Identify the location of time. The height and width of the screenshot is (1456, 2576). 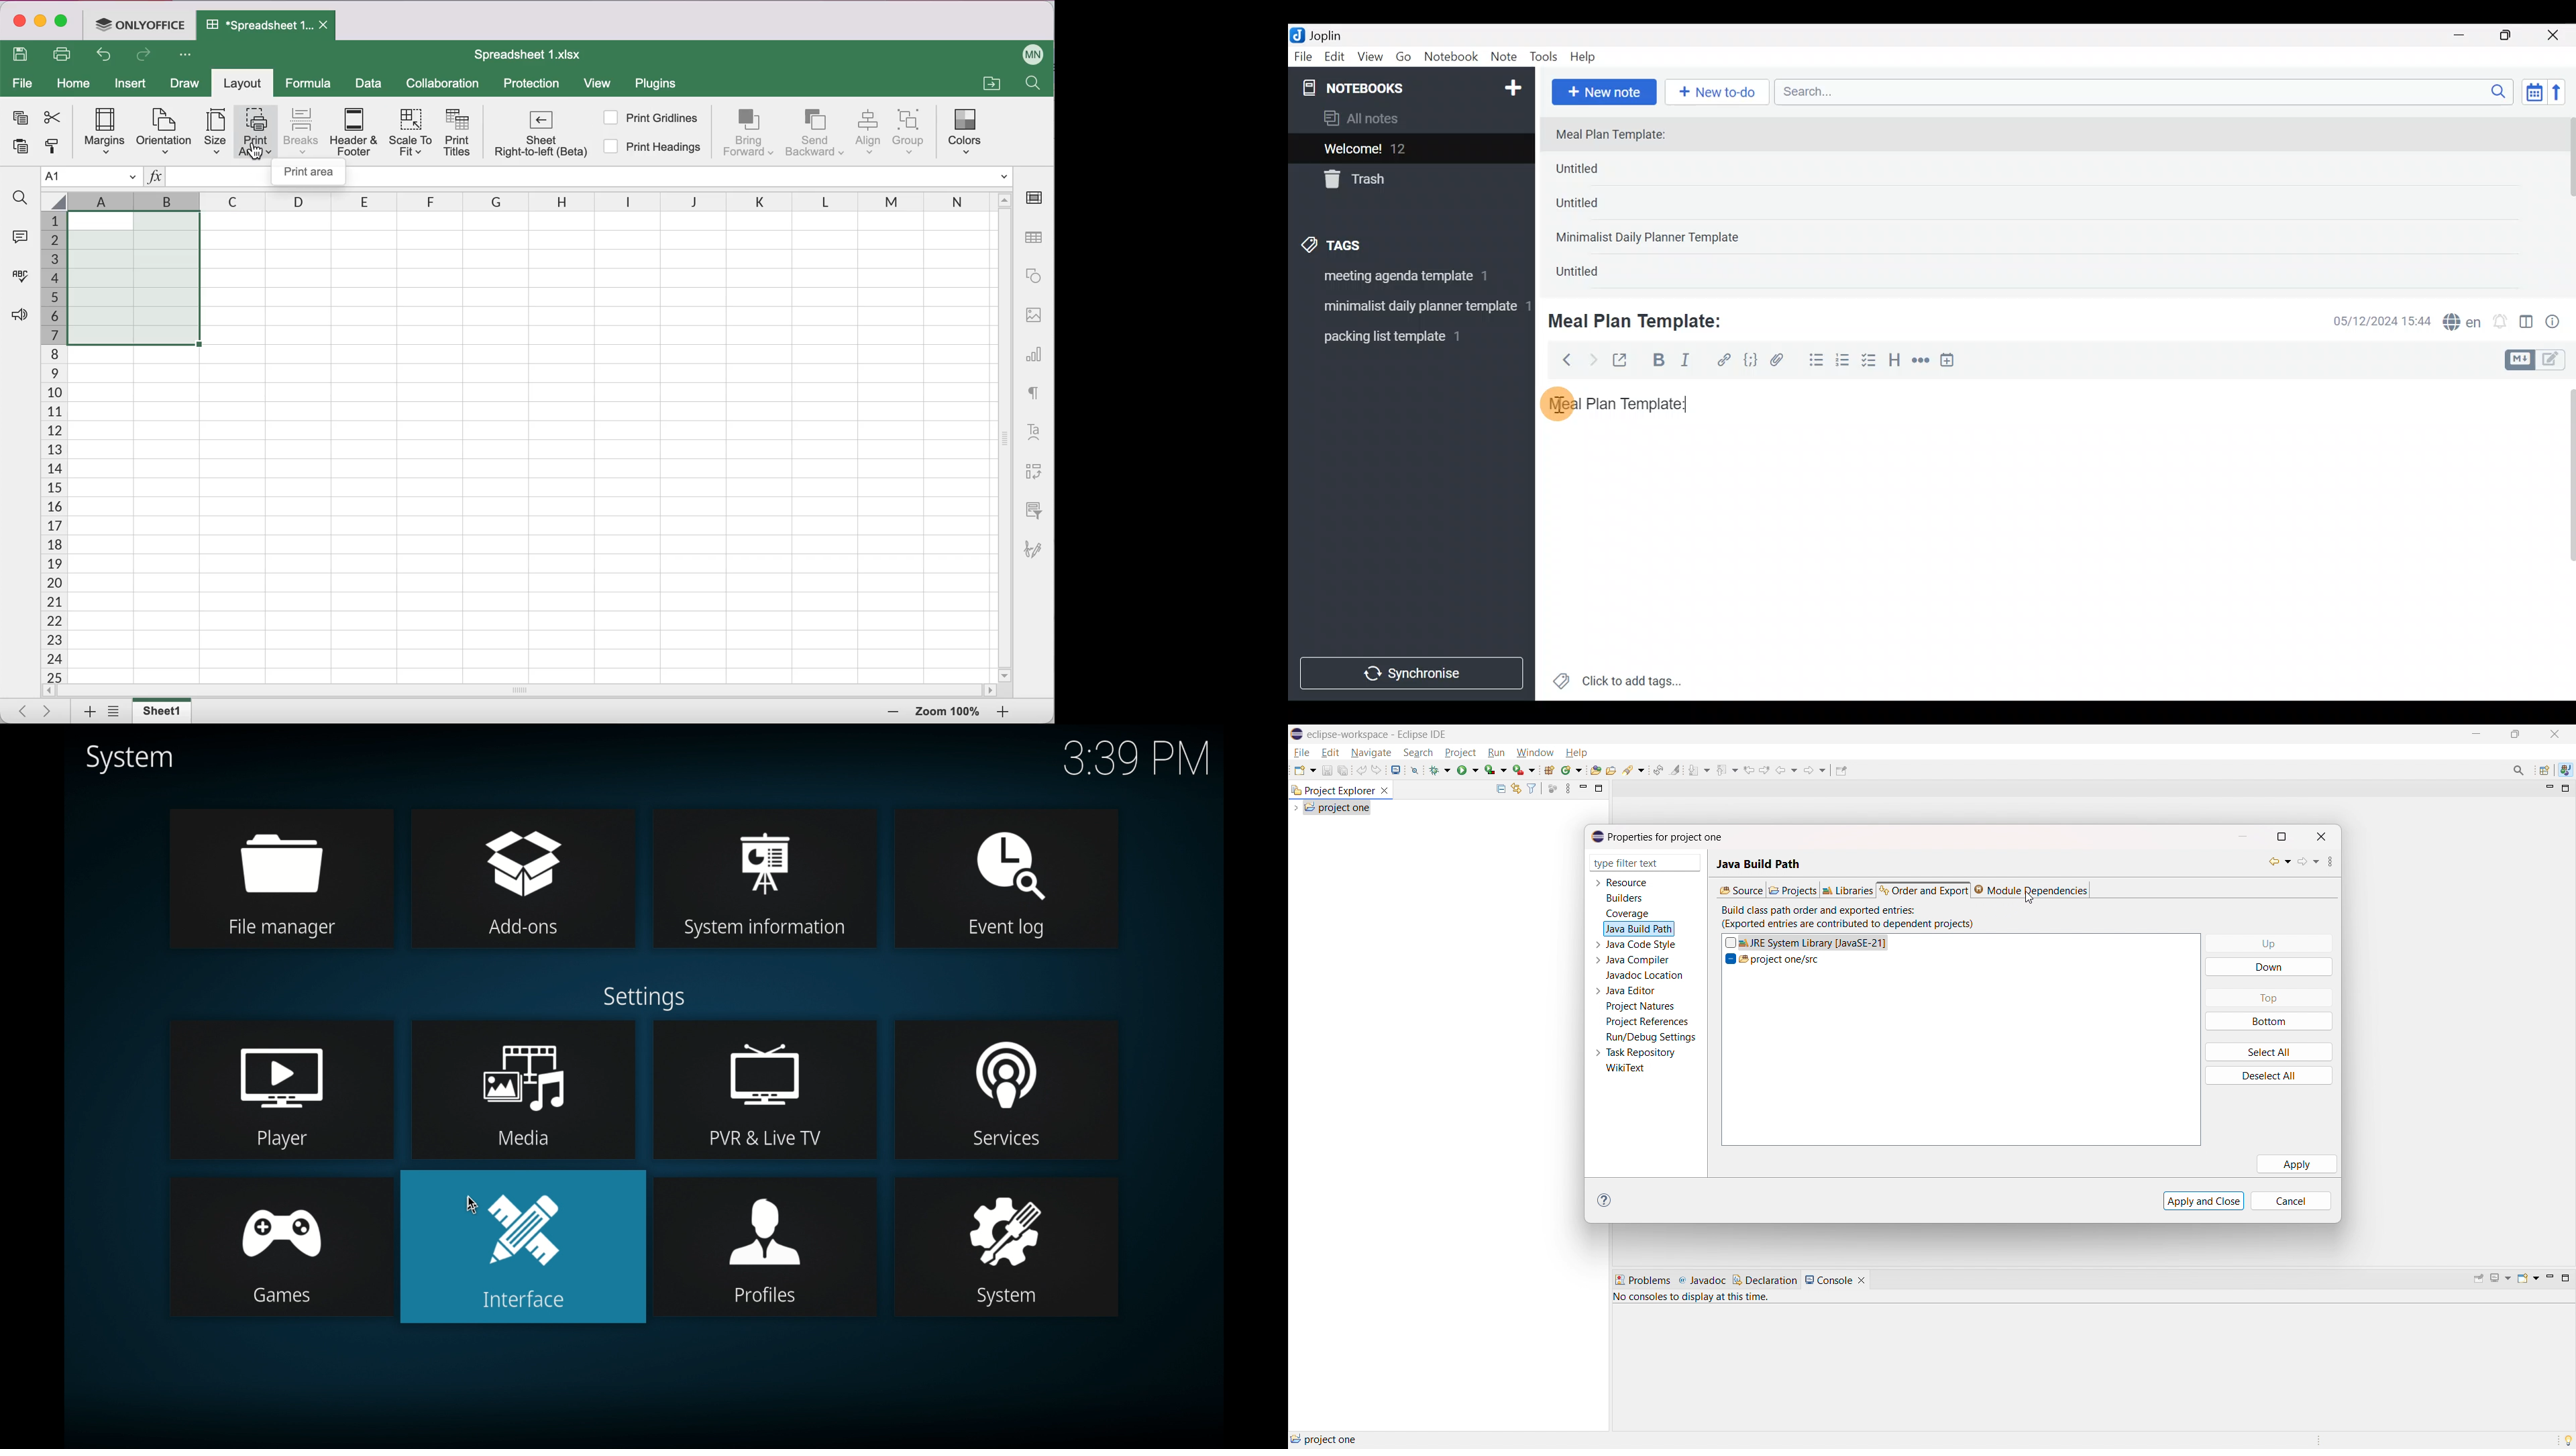
(1136, 758).